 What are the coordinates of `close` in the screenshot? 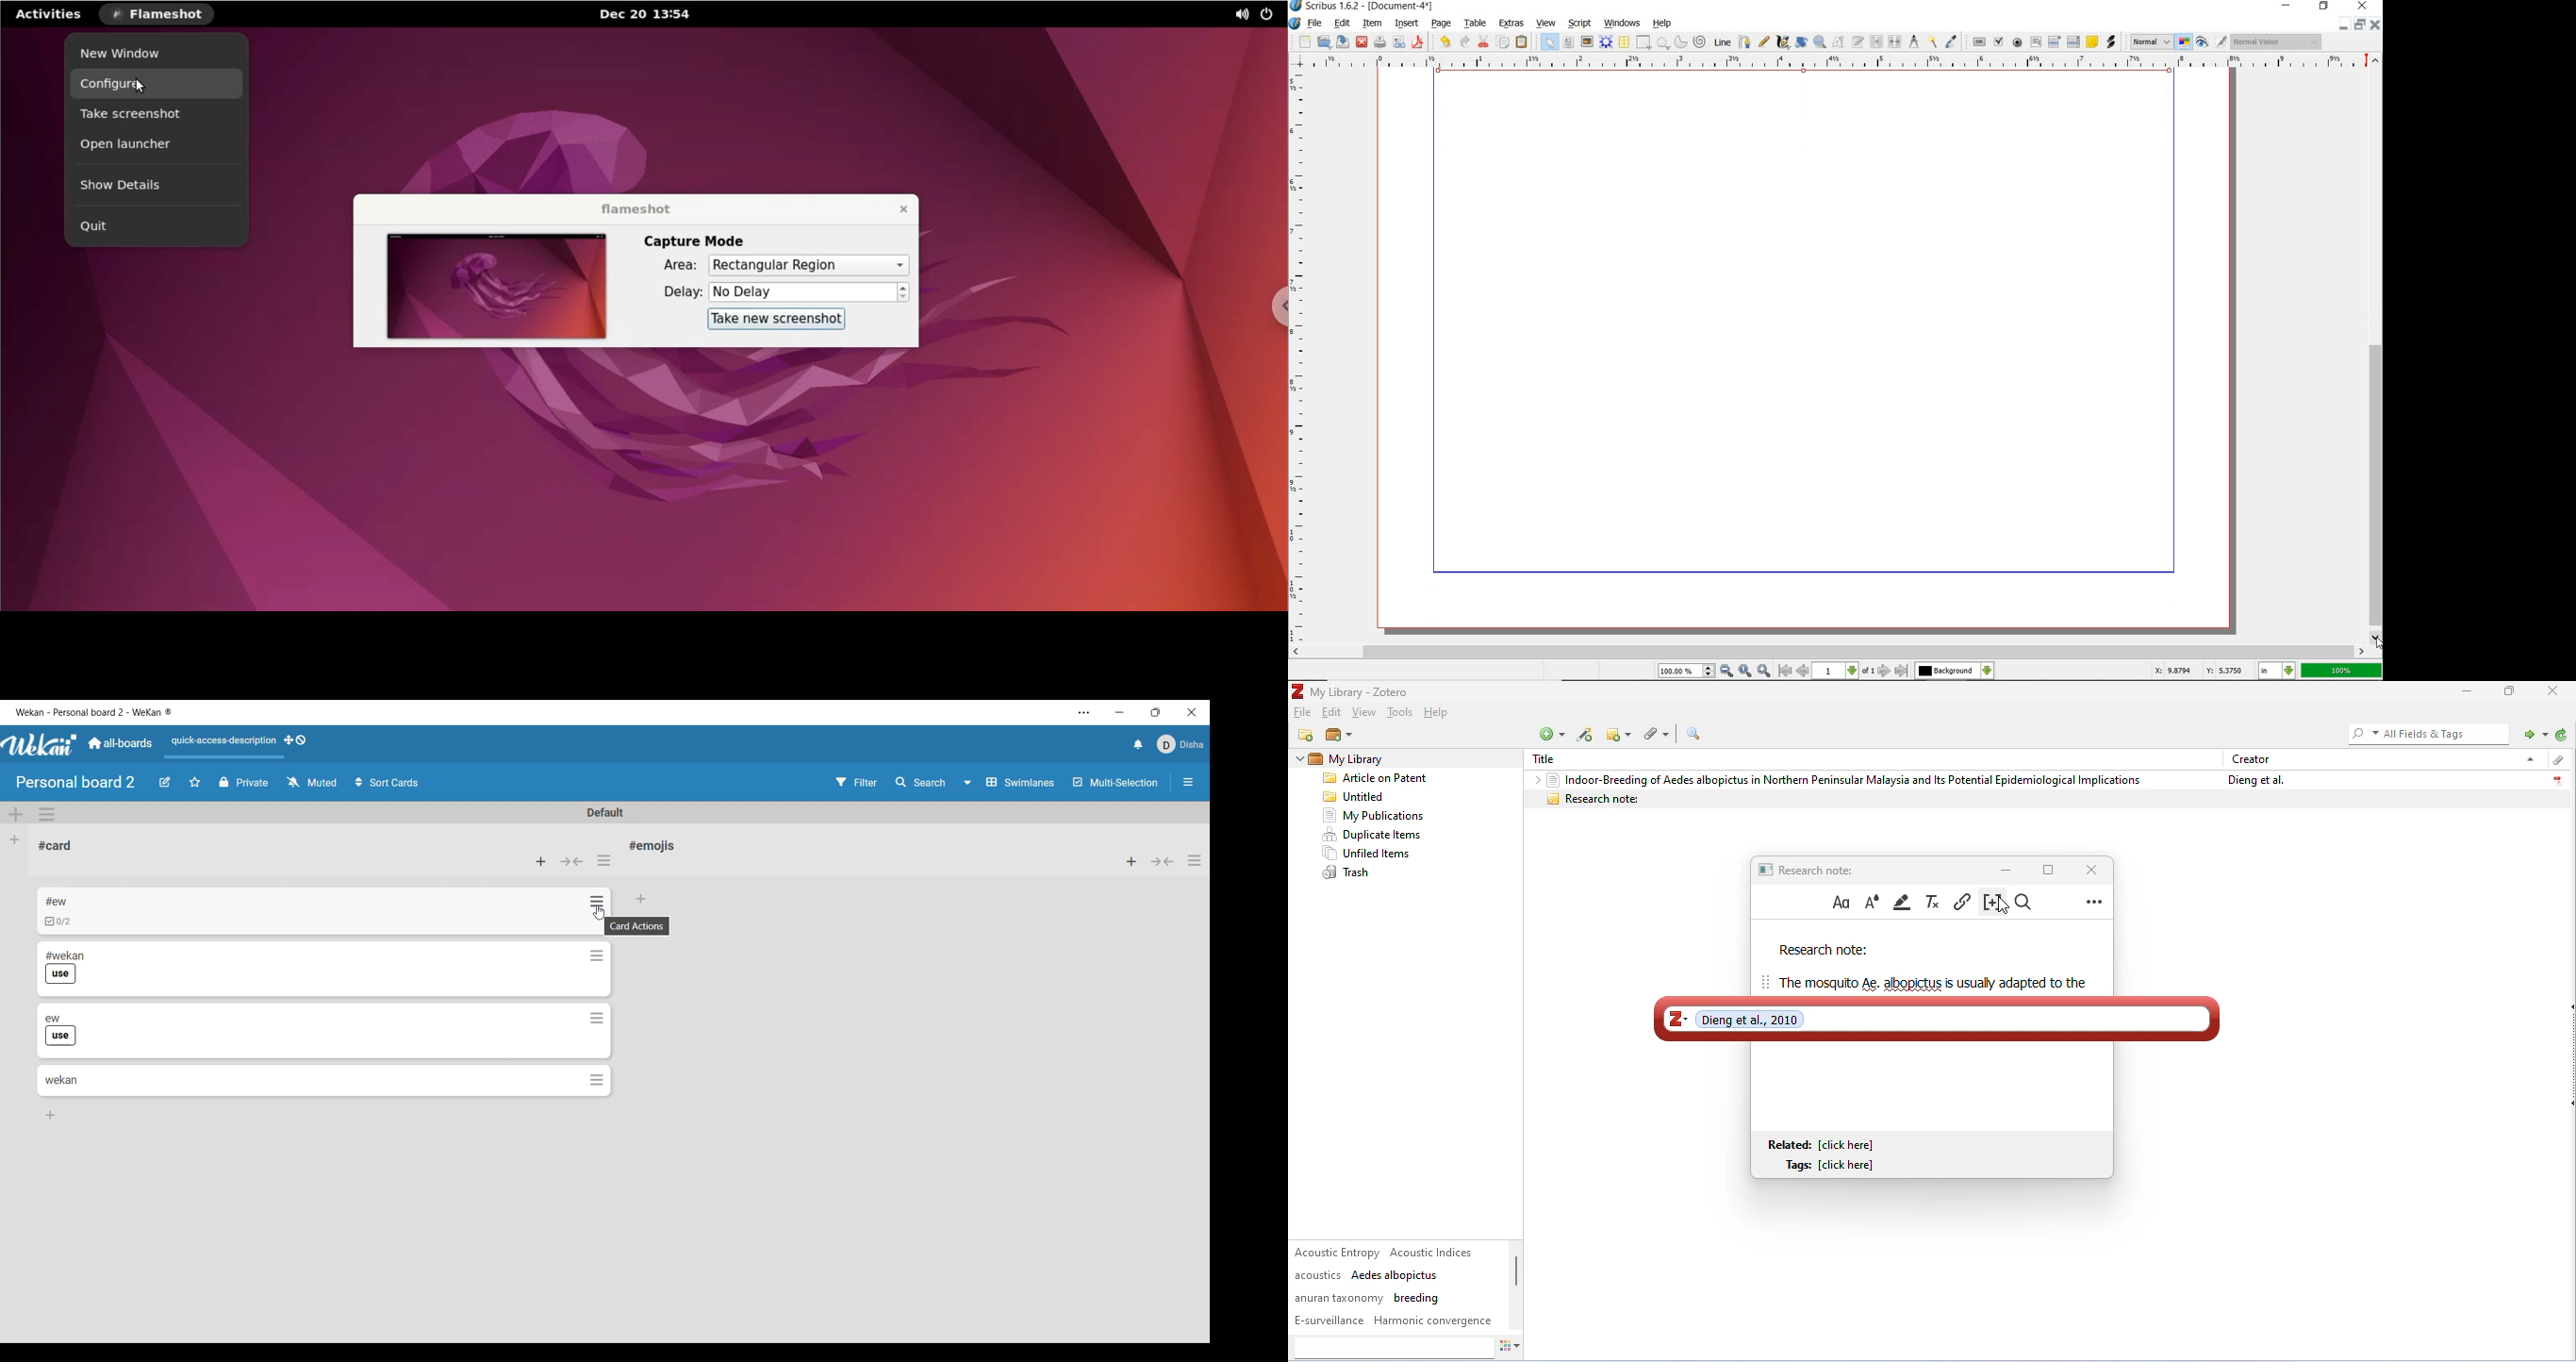 It's located at (2555, 690).